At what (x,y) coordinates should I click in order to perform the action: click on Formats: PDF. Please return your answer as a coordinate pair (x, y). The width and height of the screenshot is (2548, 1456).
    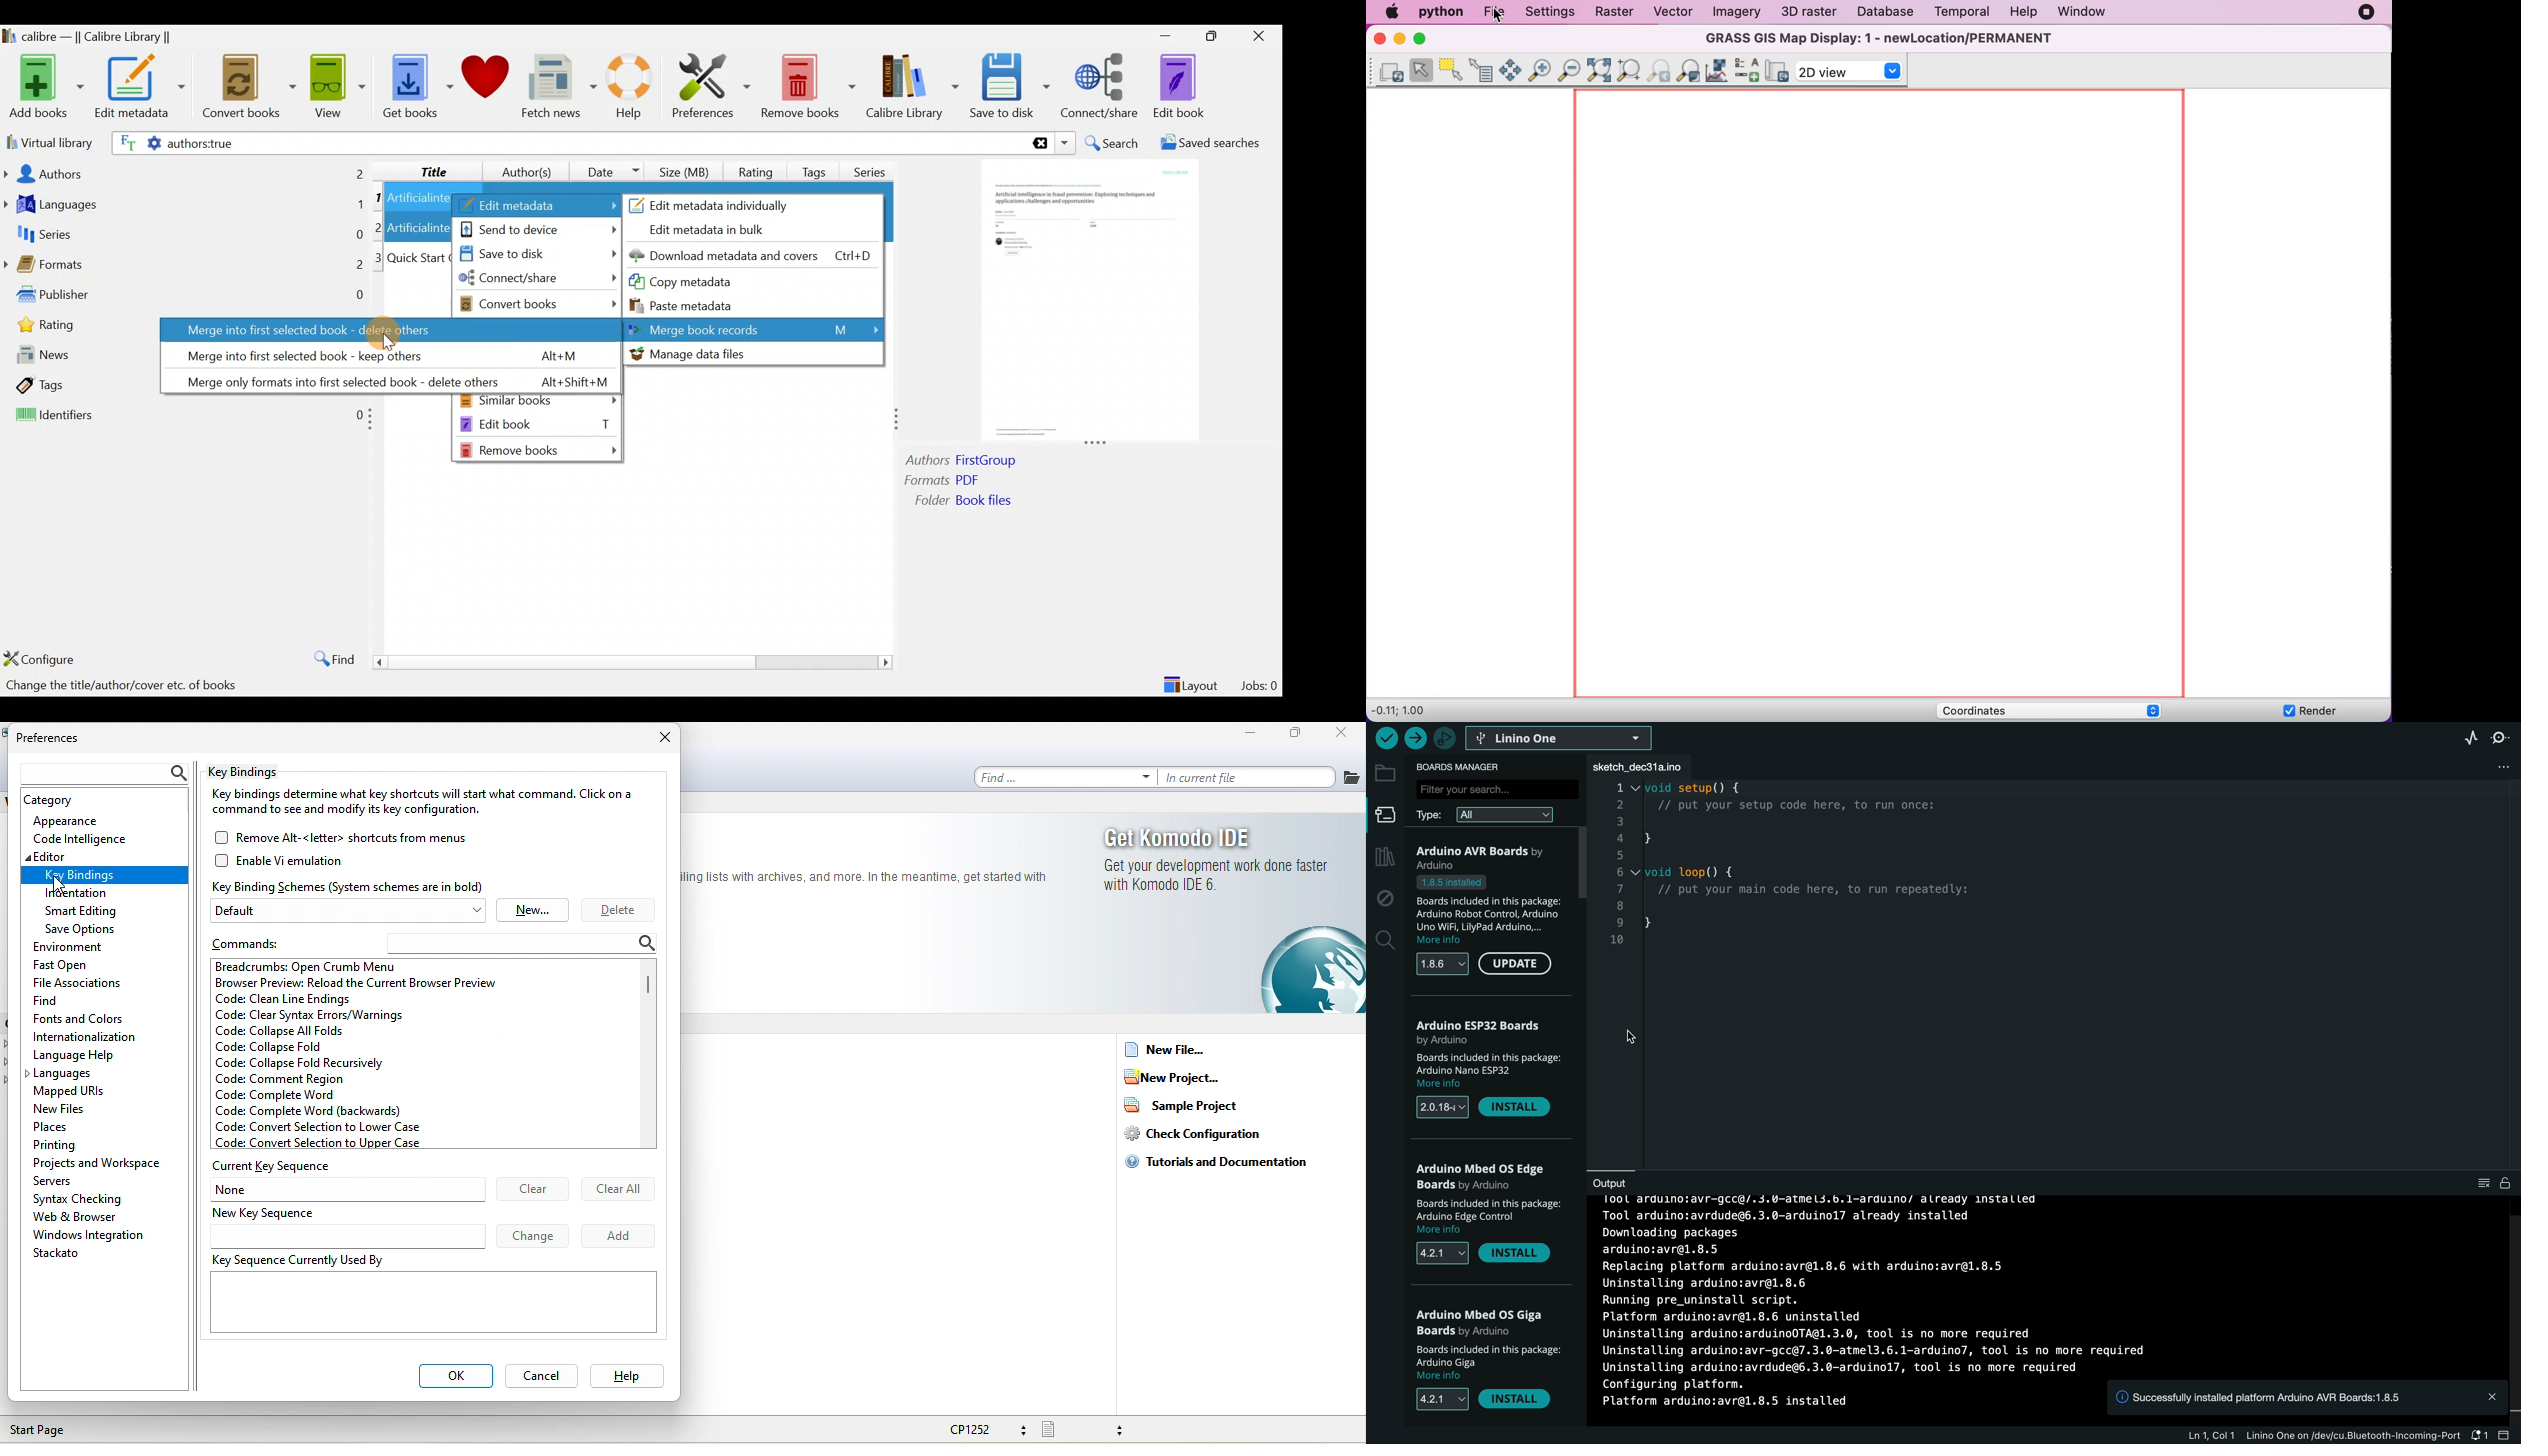
    Looking at the image, I should click on (961, 482).